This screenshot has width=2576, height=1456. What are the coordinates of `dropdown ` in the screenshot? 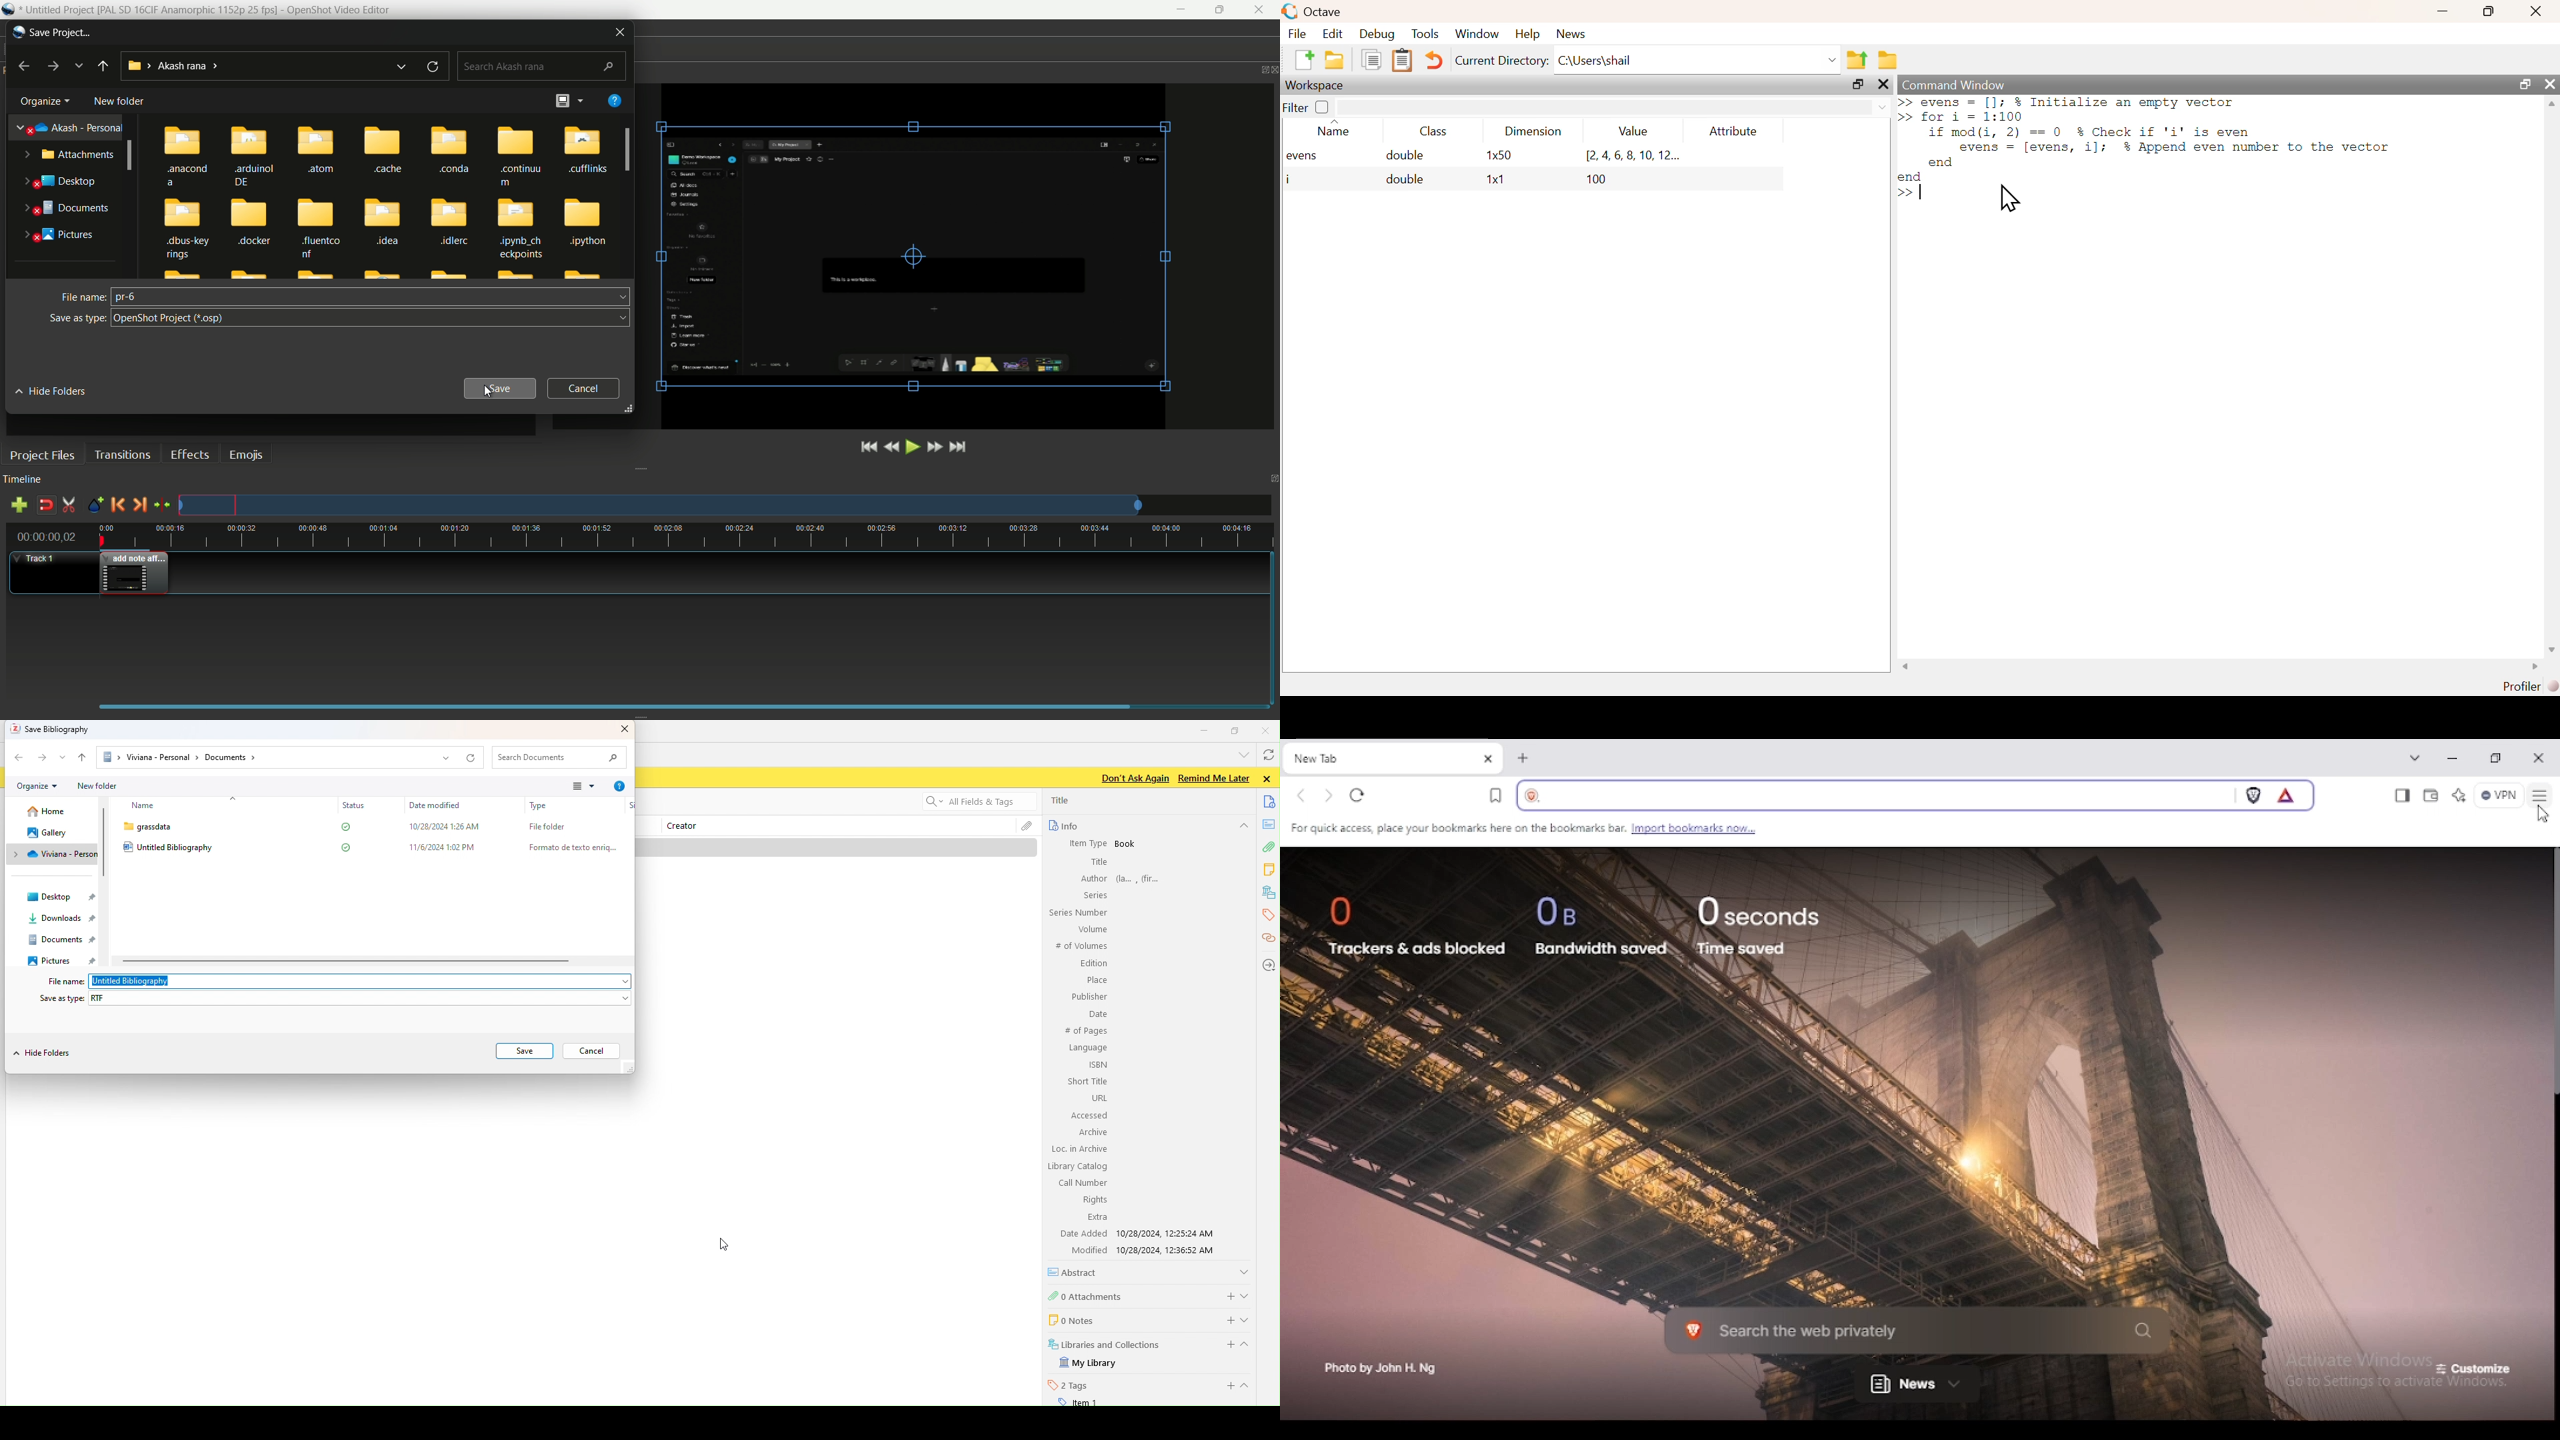 It's located at (622, 999).